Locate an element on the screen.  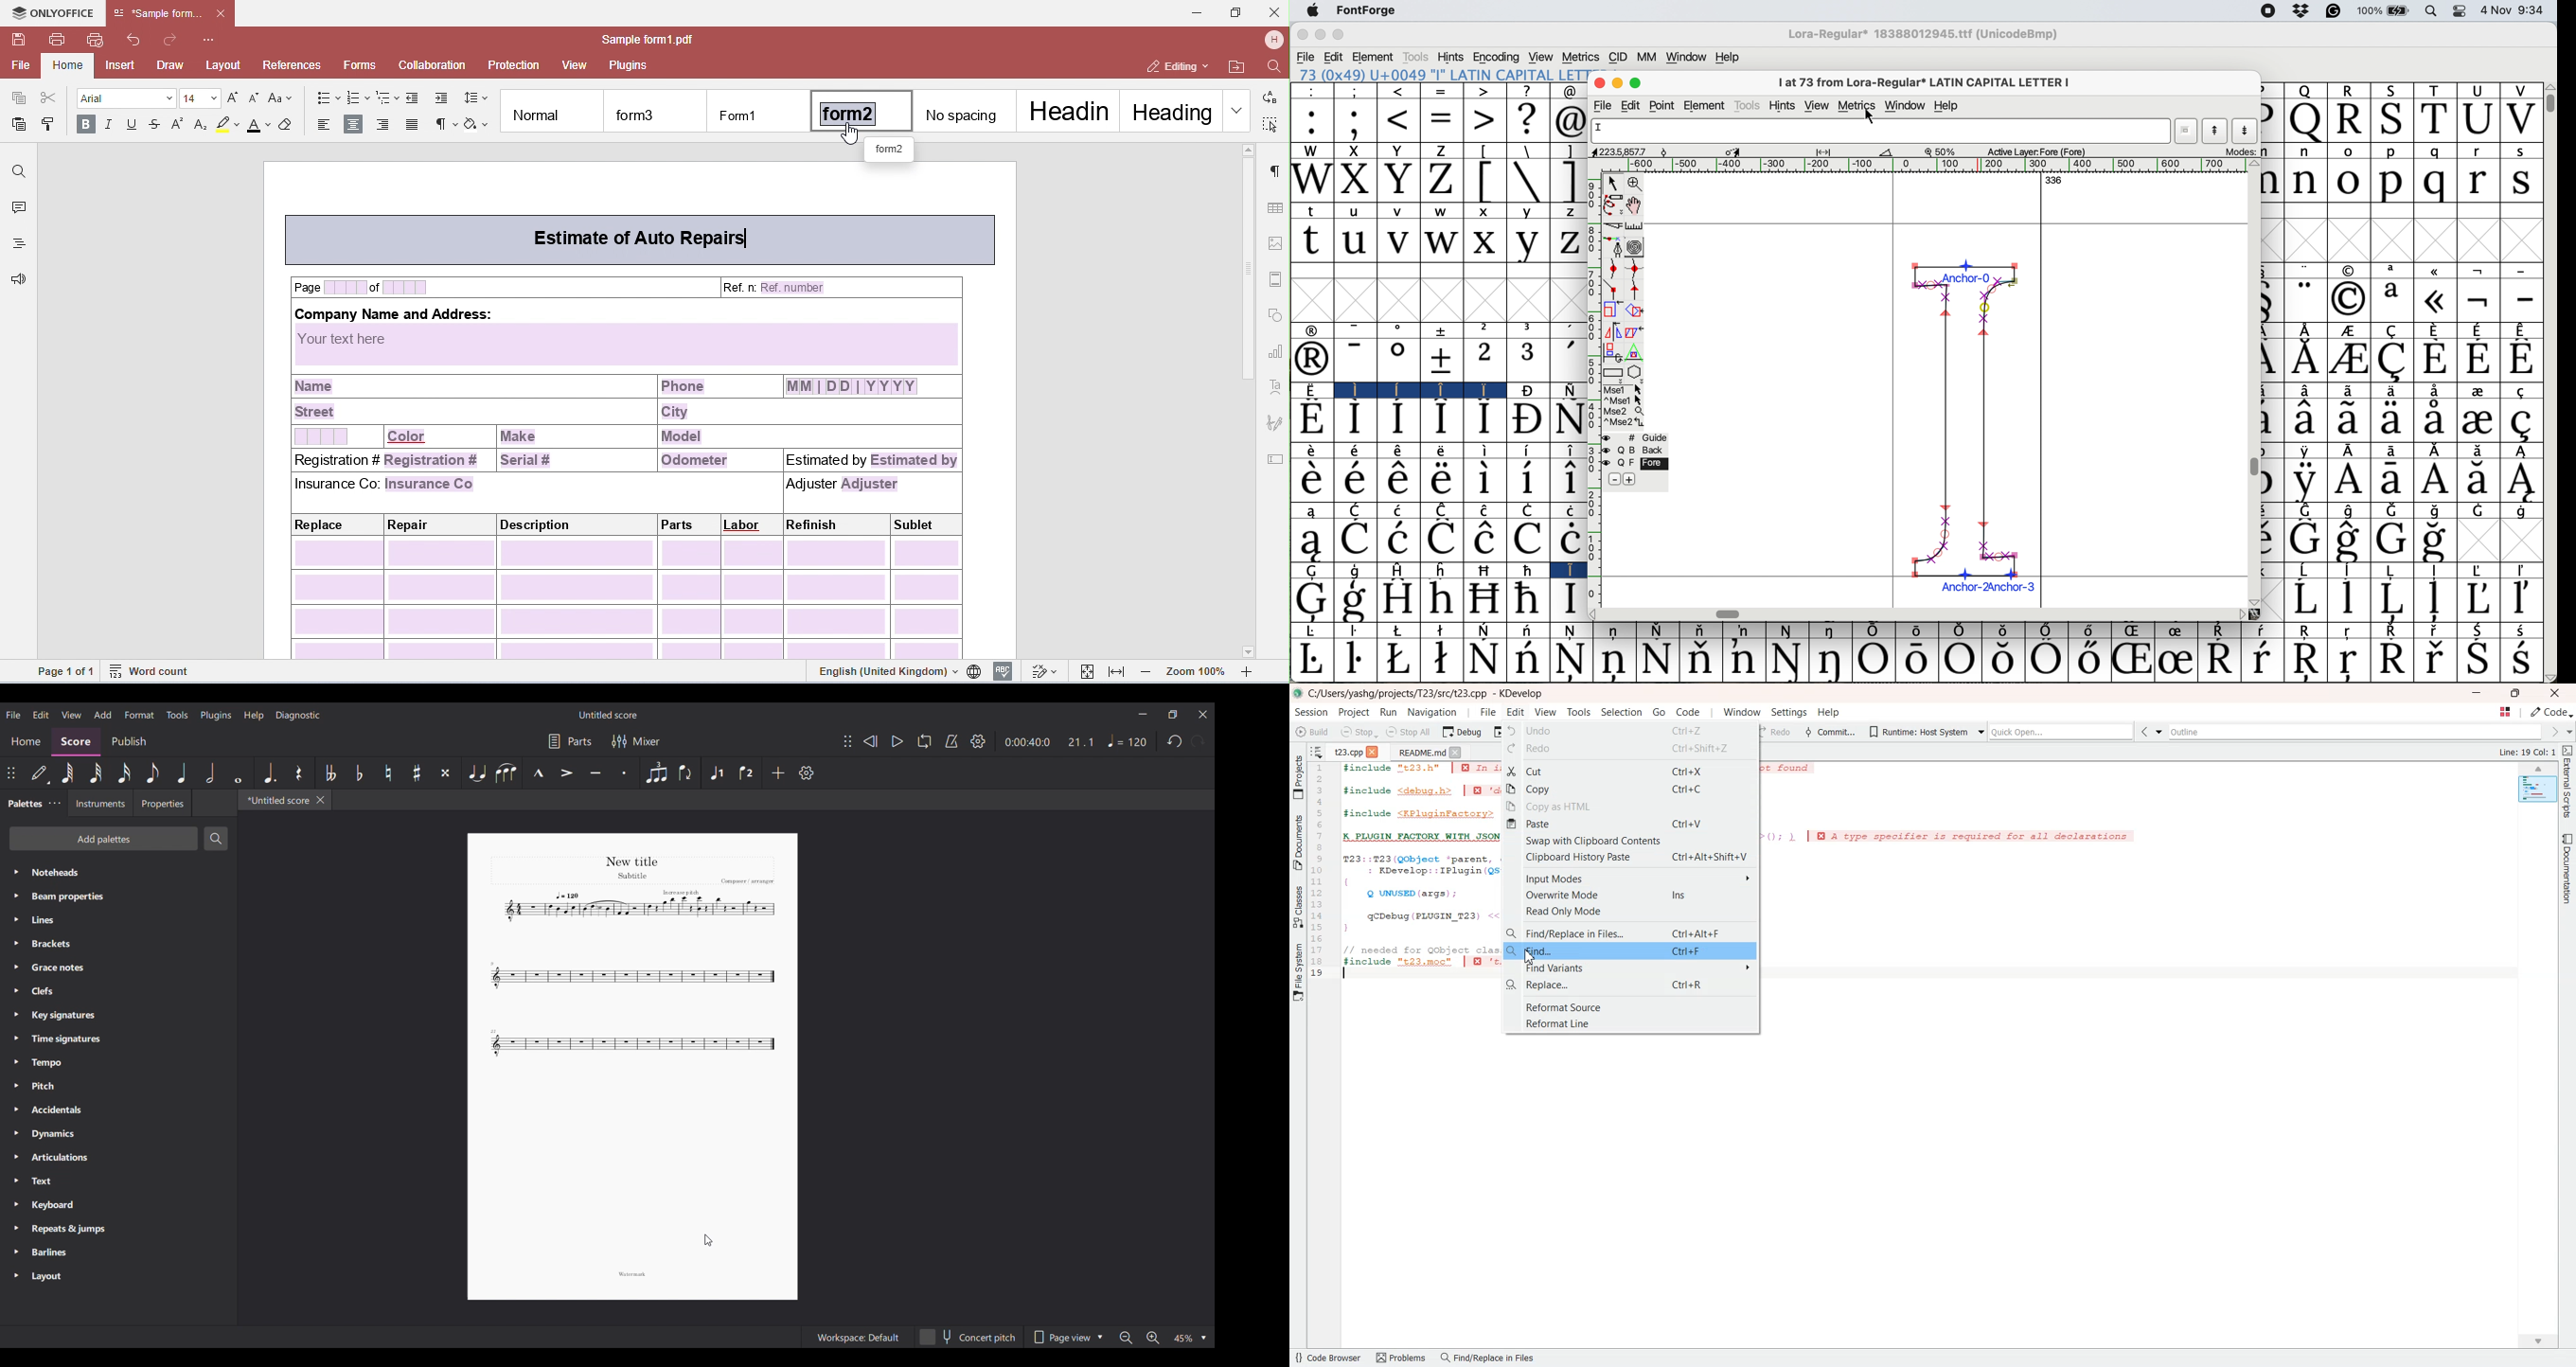
Symbol is located at coordinates (2478, 598).